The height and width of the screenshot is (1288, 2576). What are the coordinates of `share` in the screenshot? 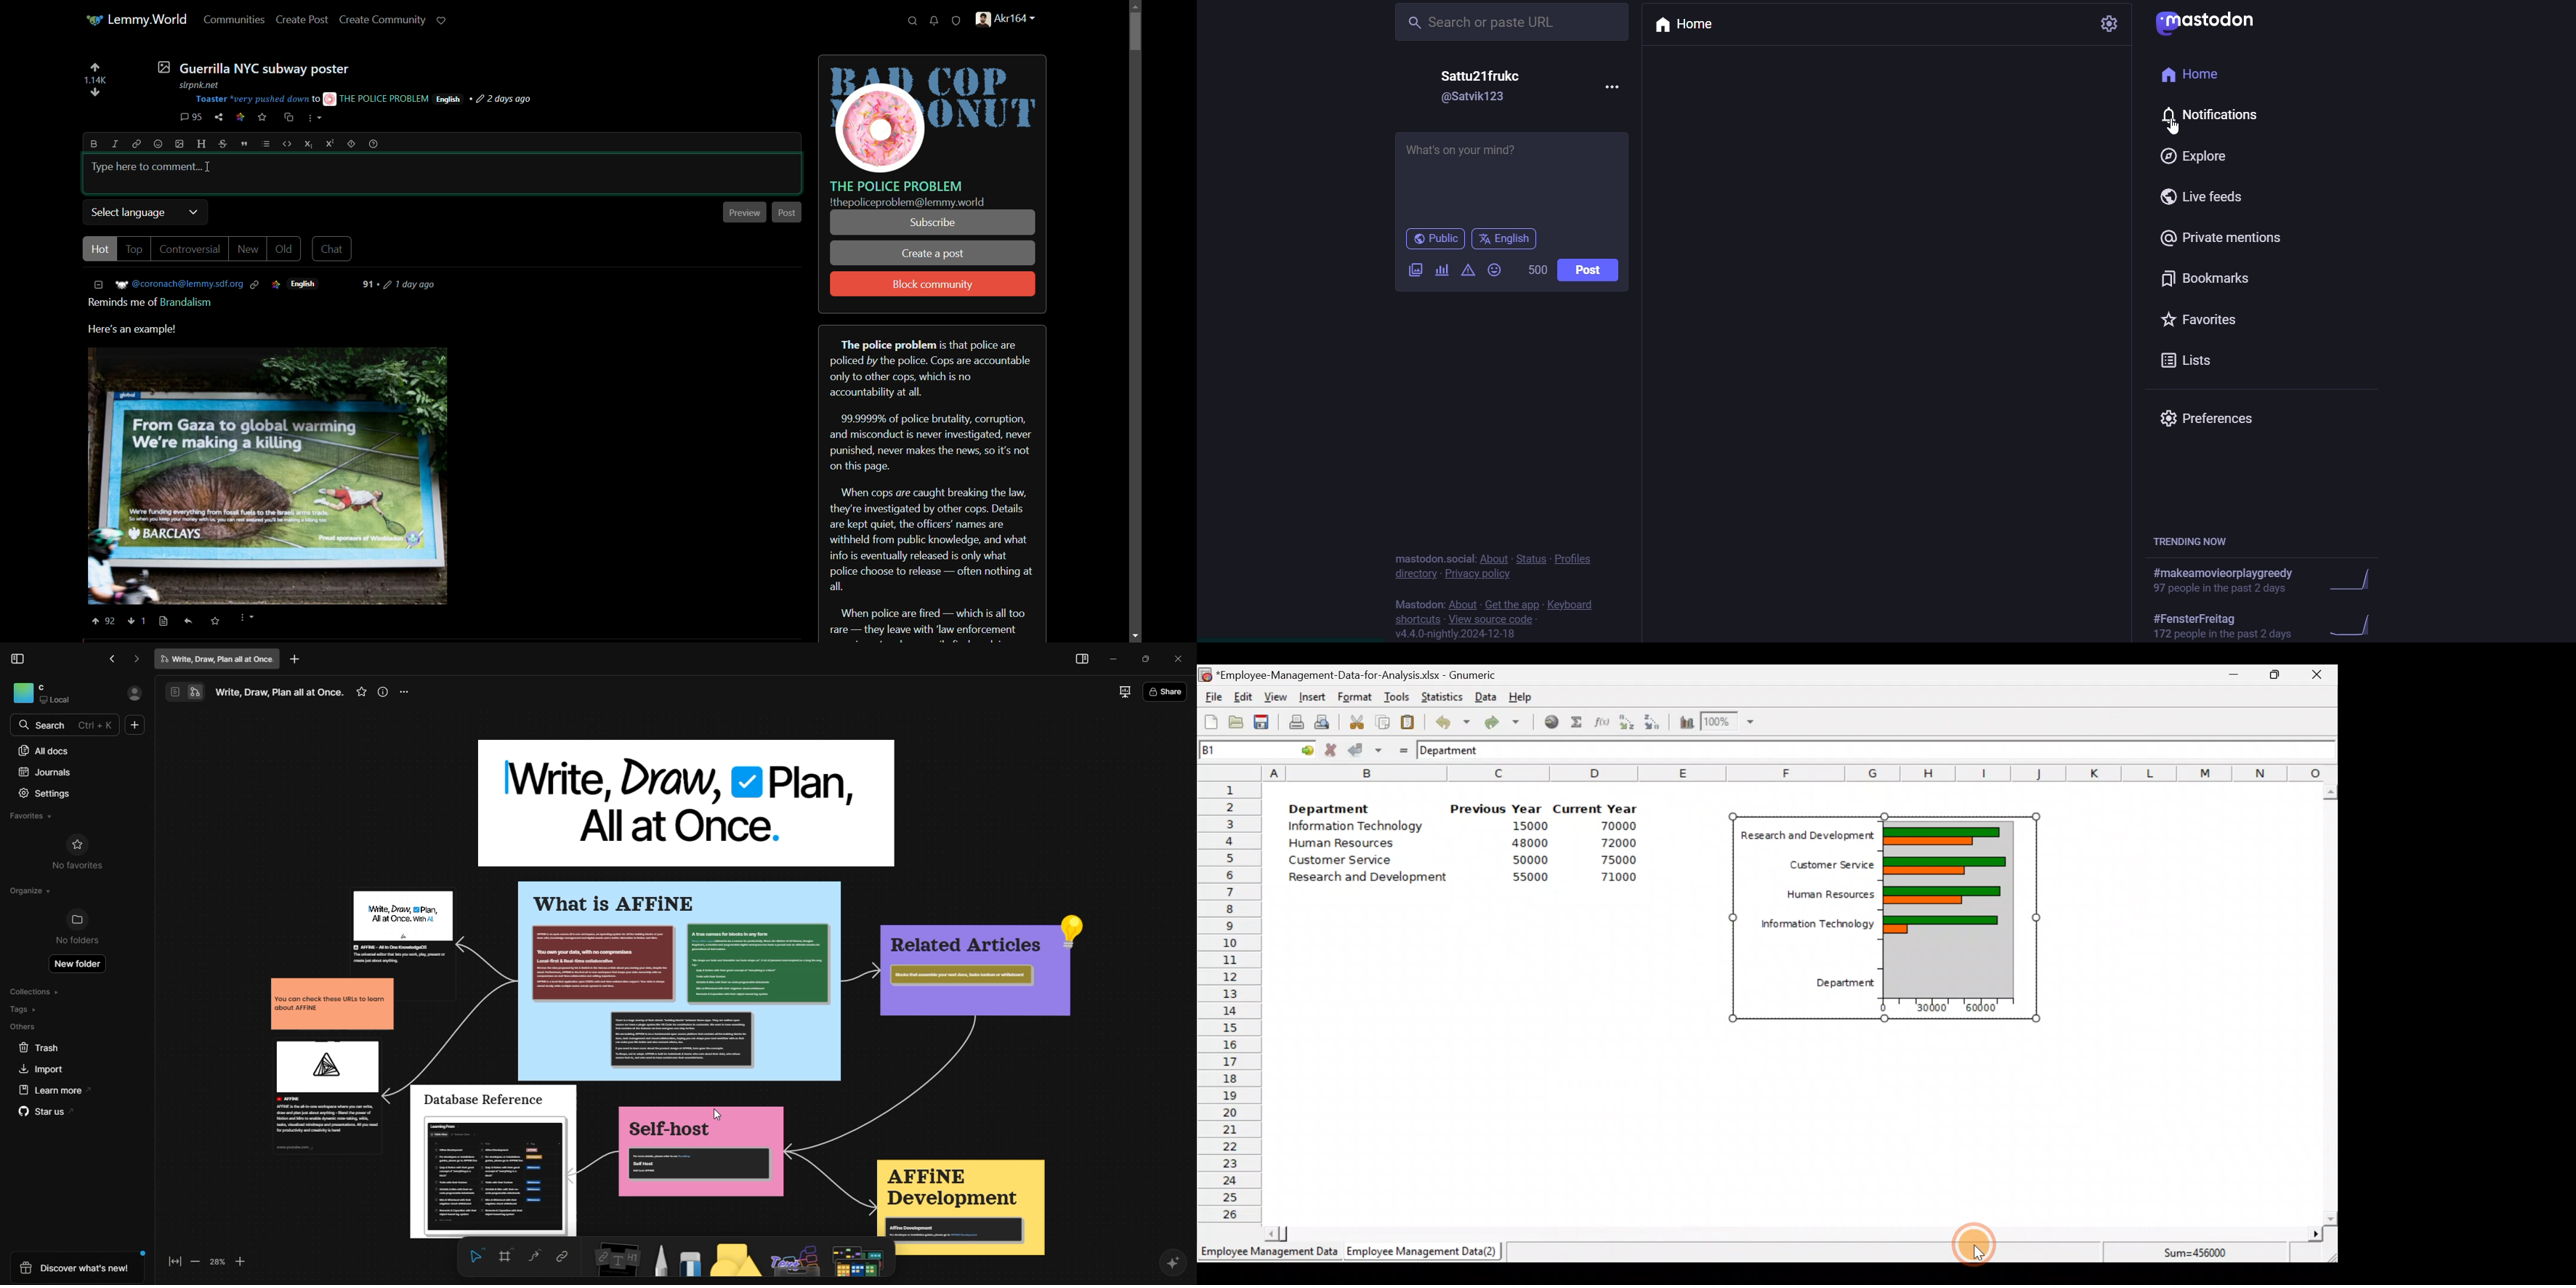 It's located at (1166, 691).